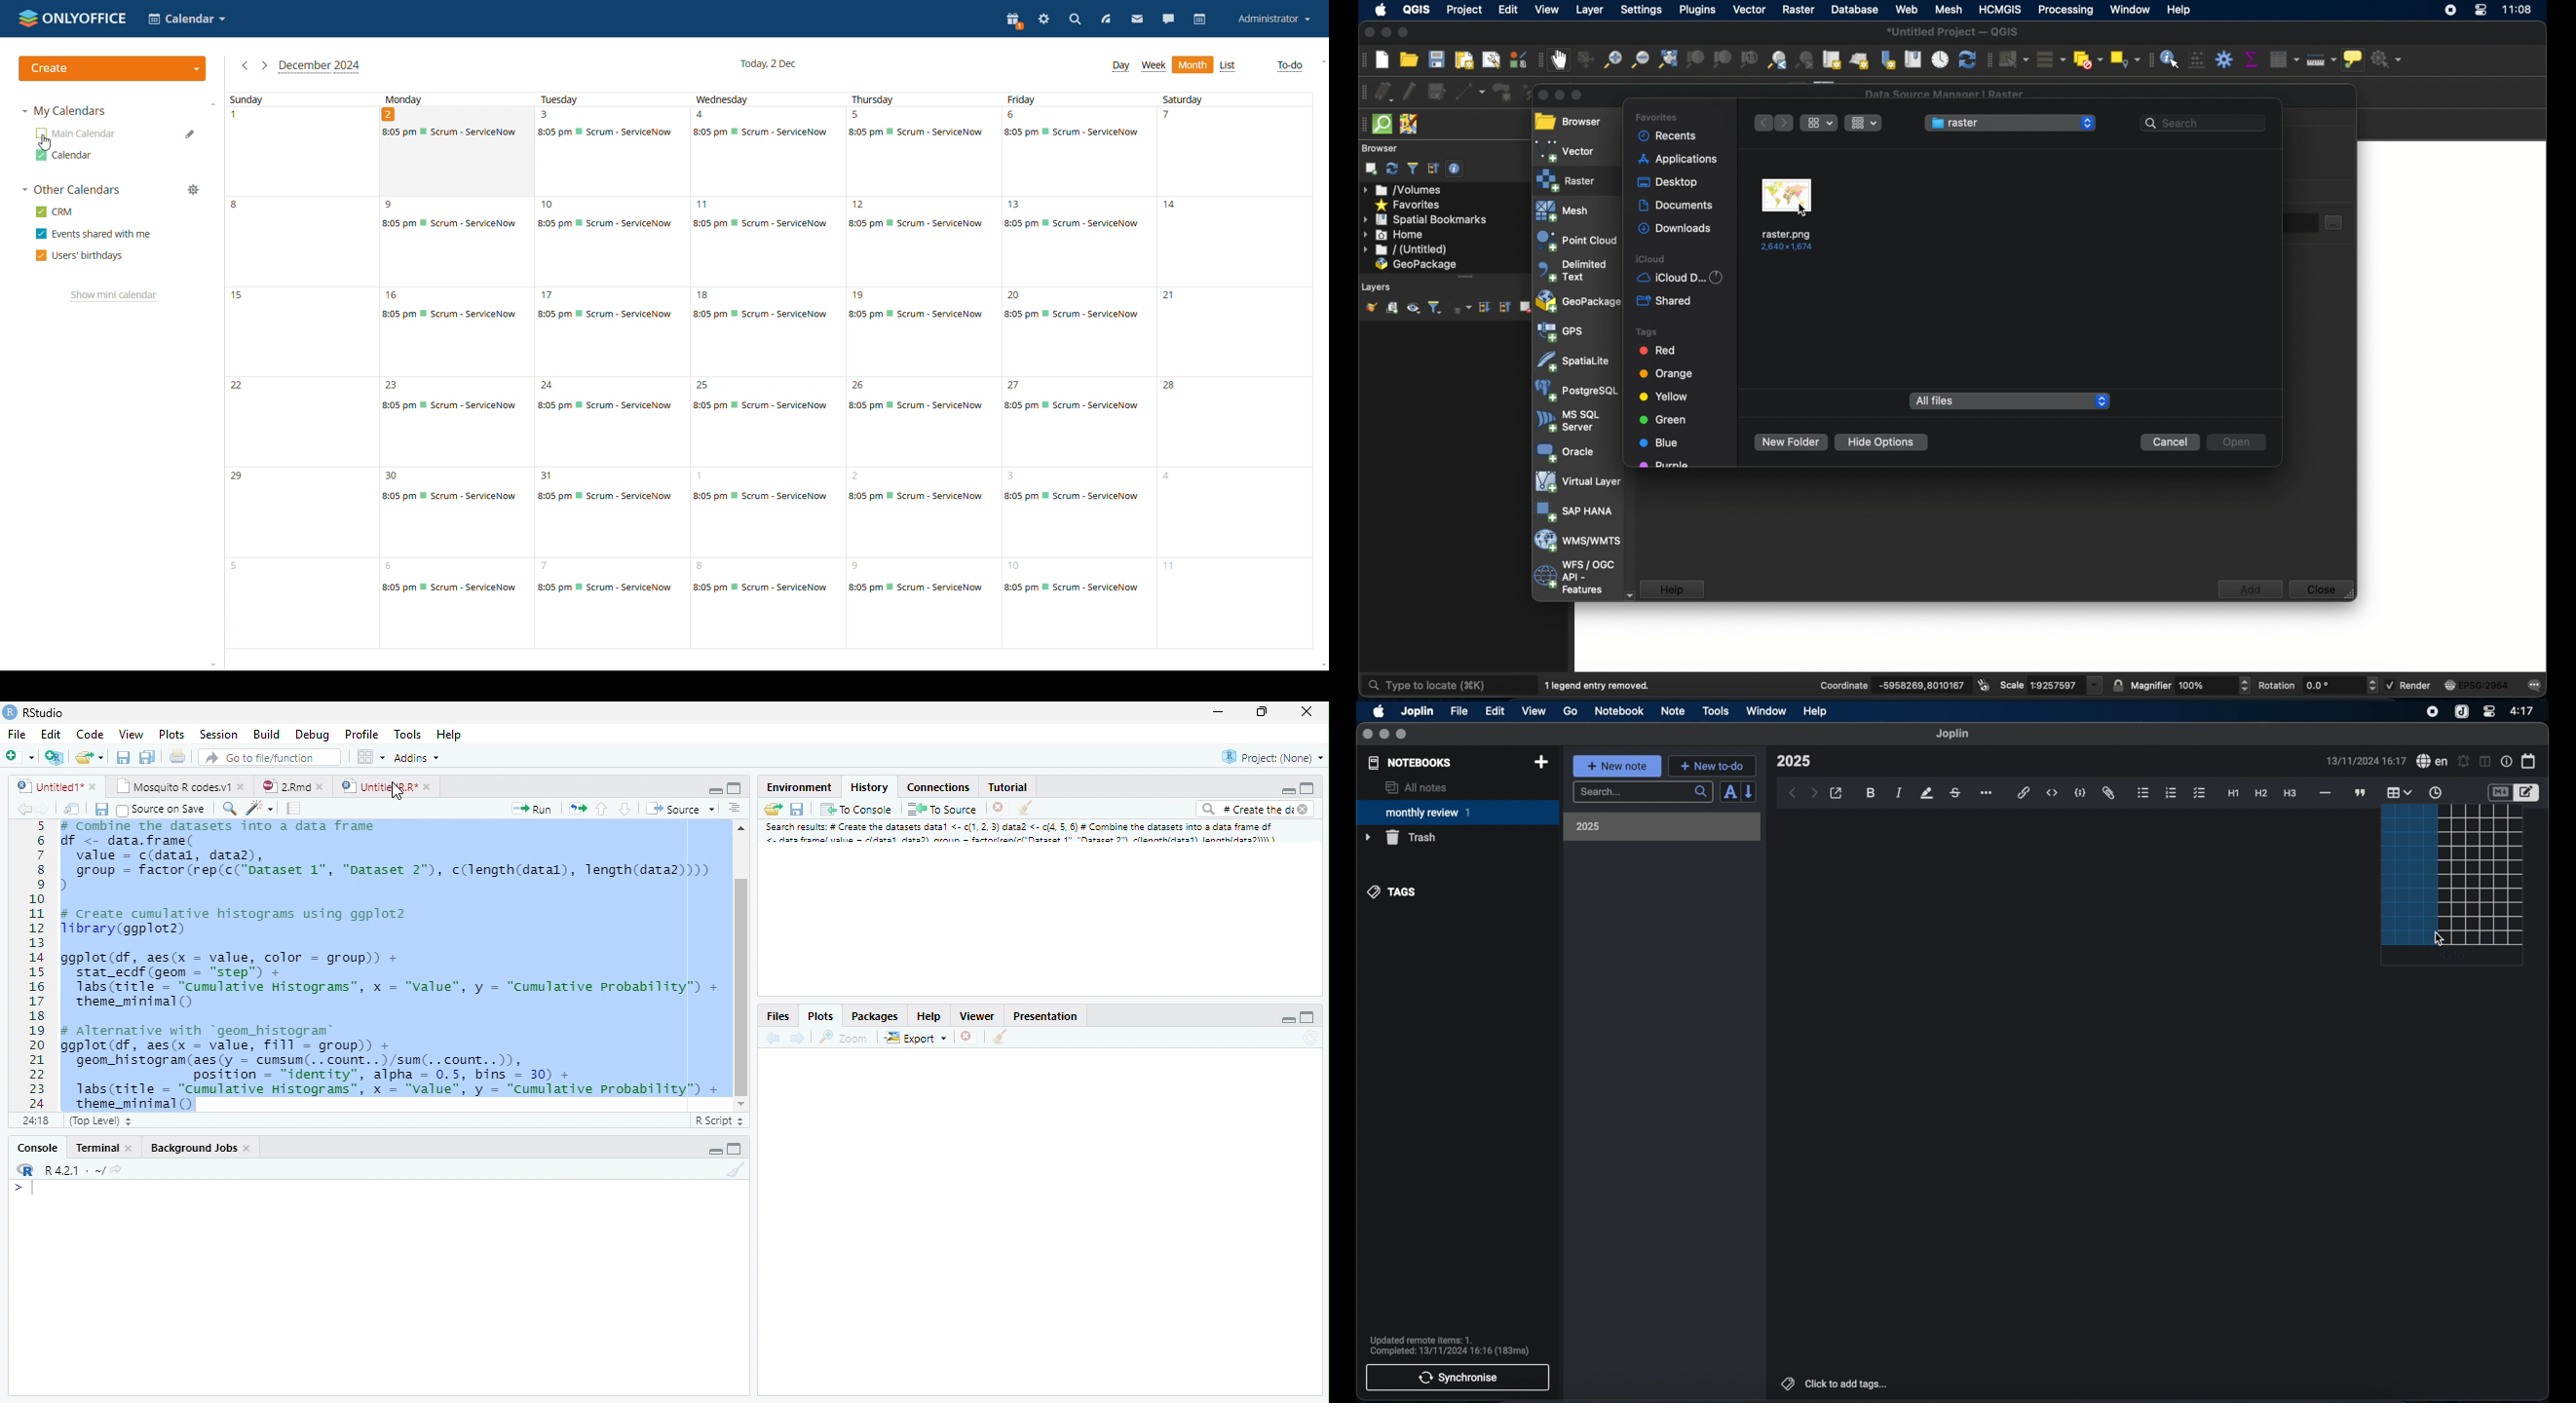 The width and height of the screenshot is (2576, 1428). Describe the element at coordinates (1285, 1018) in the screenshot. I see `Minimize` at that location.